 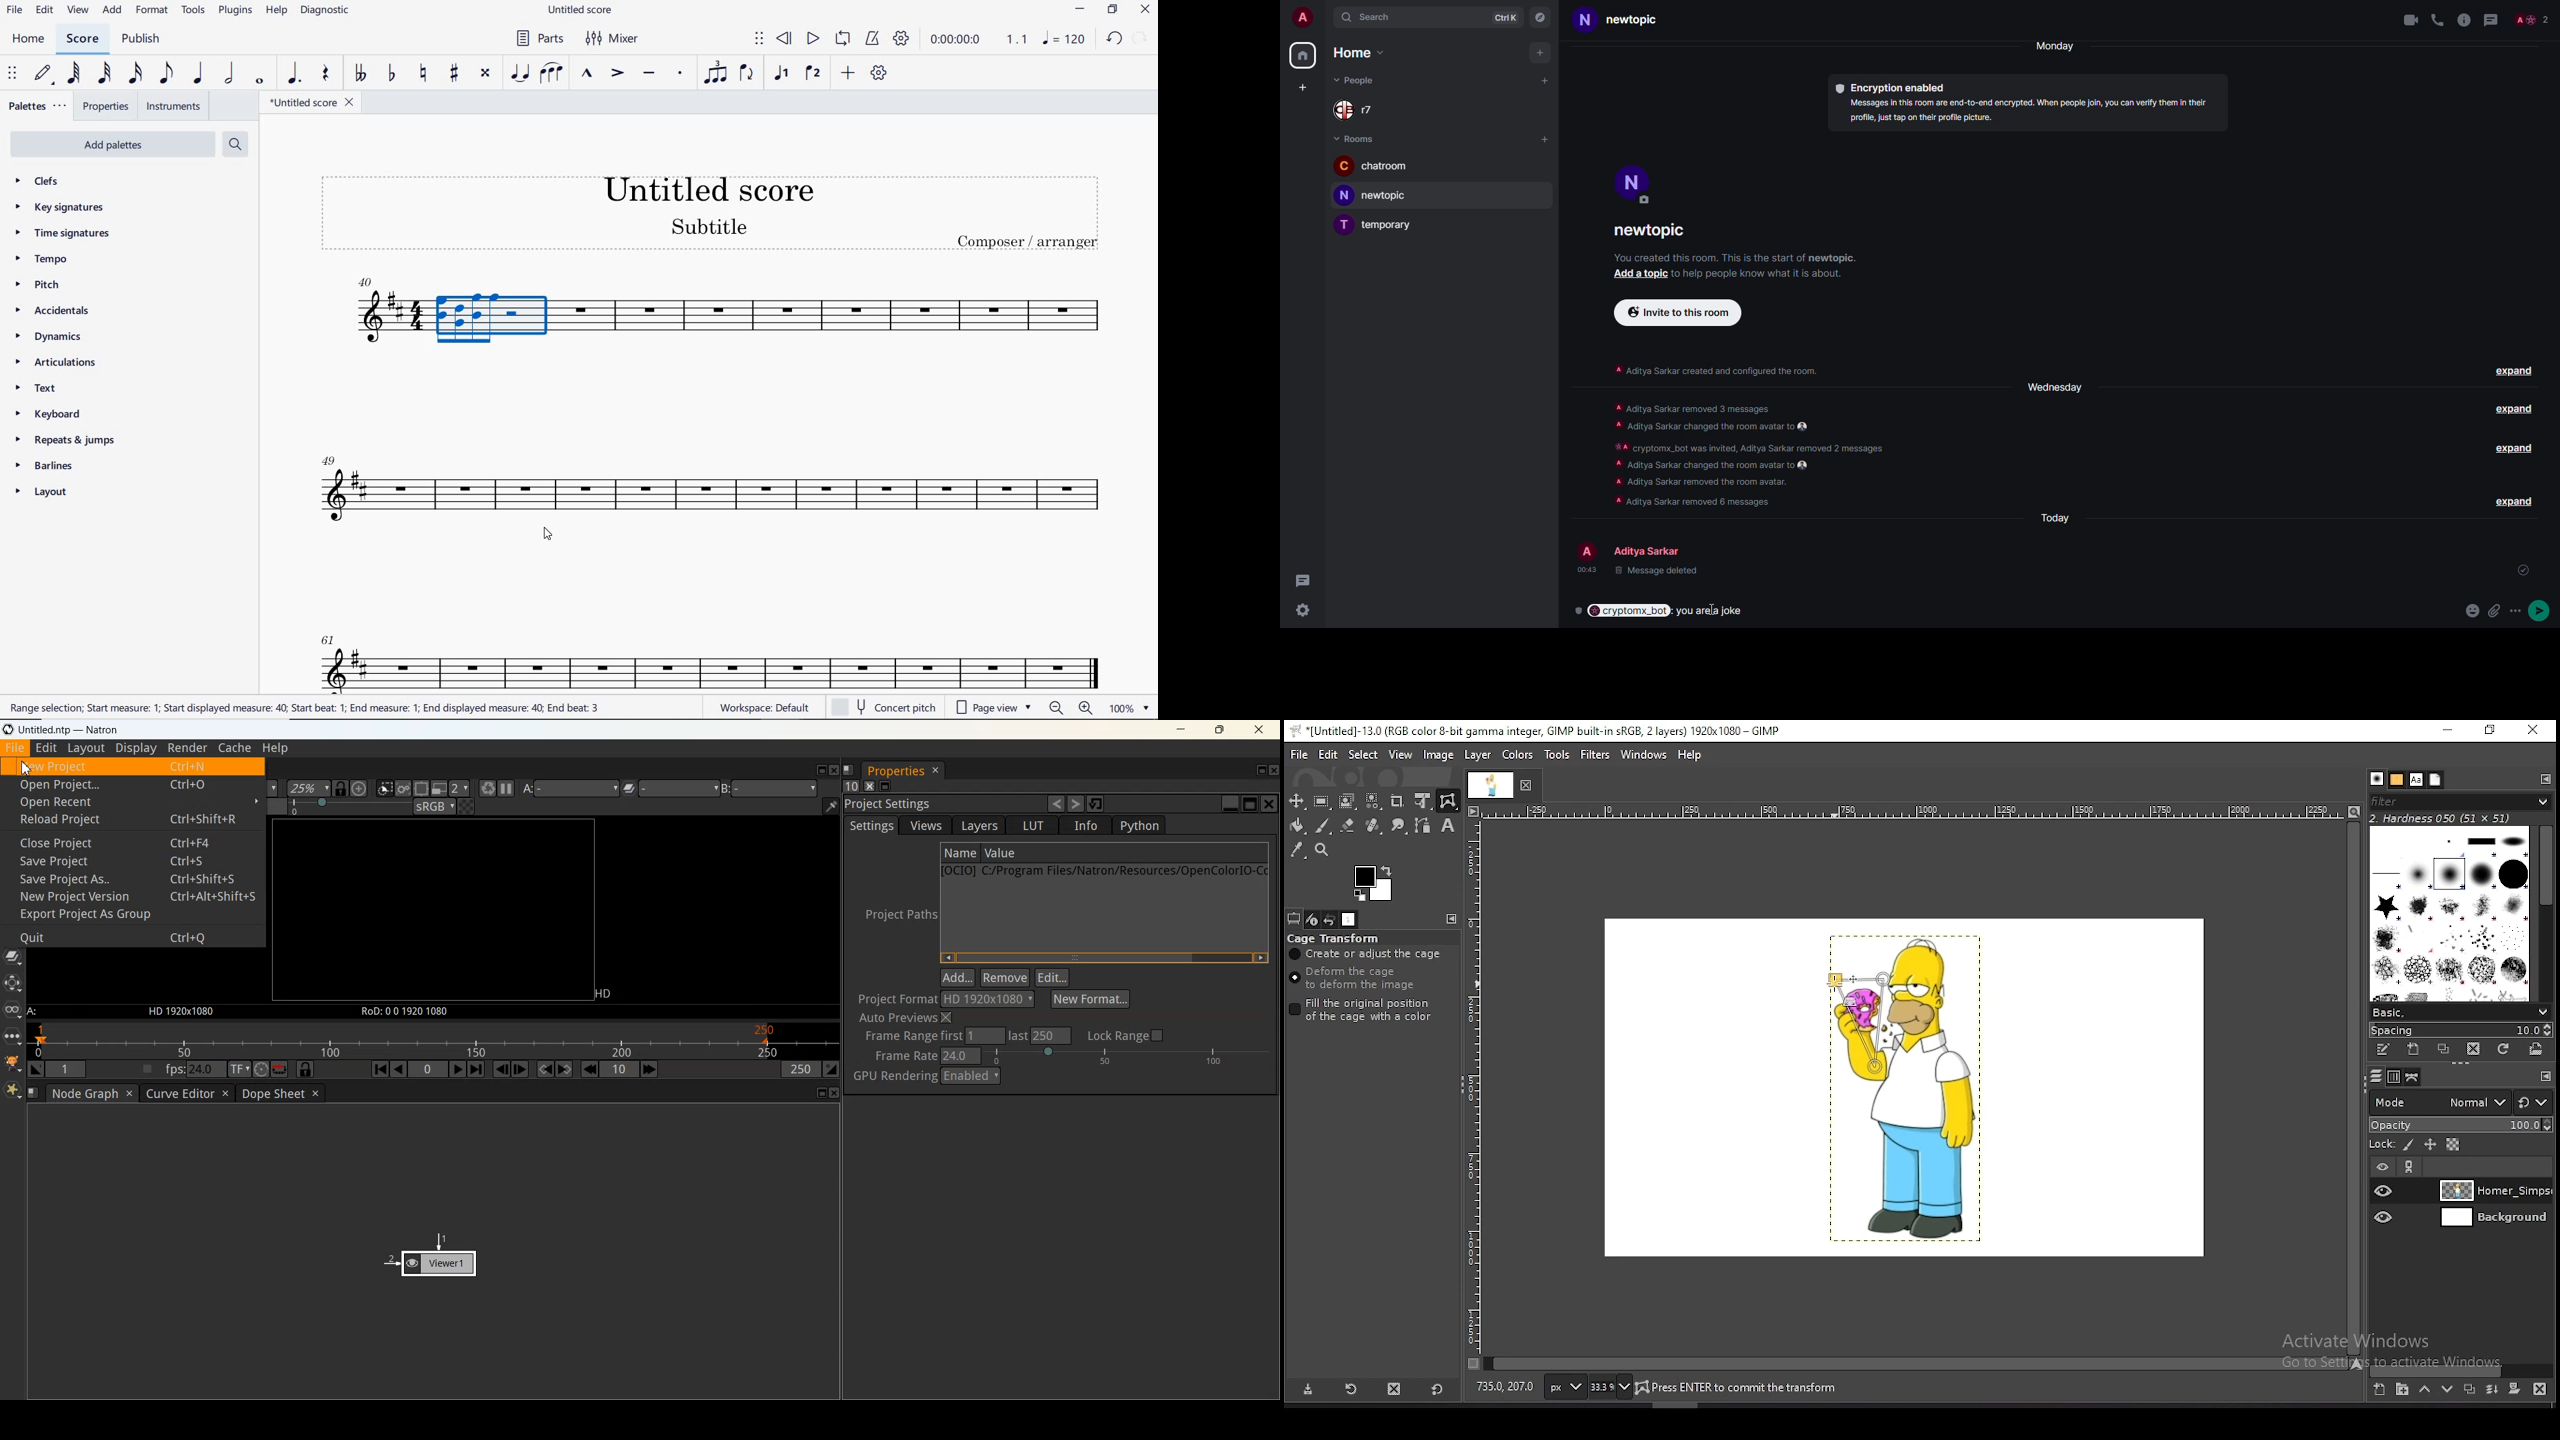 I want to click on SELECET TO MOVE, so click(x=12, y=74).